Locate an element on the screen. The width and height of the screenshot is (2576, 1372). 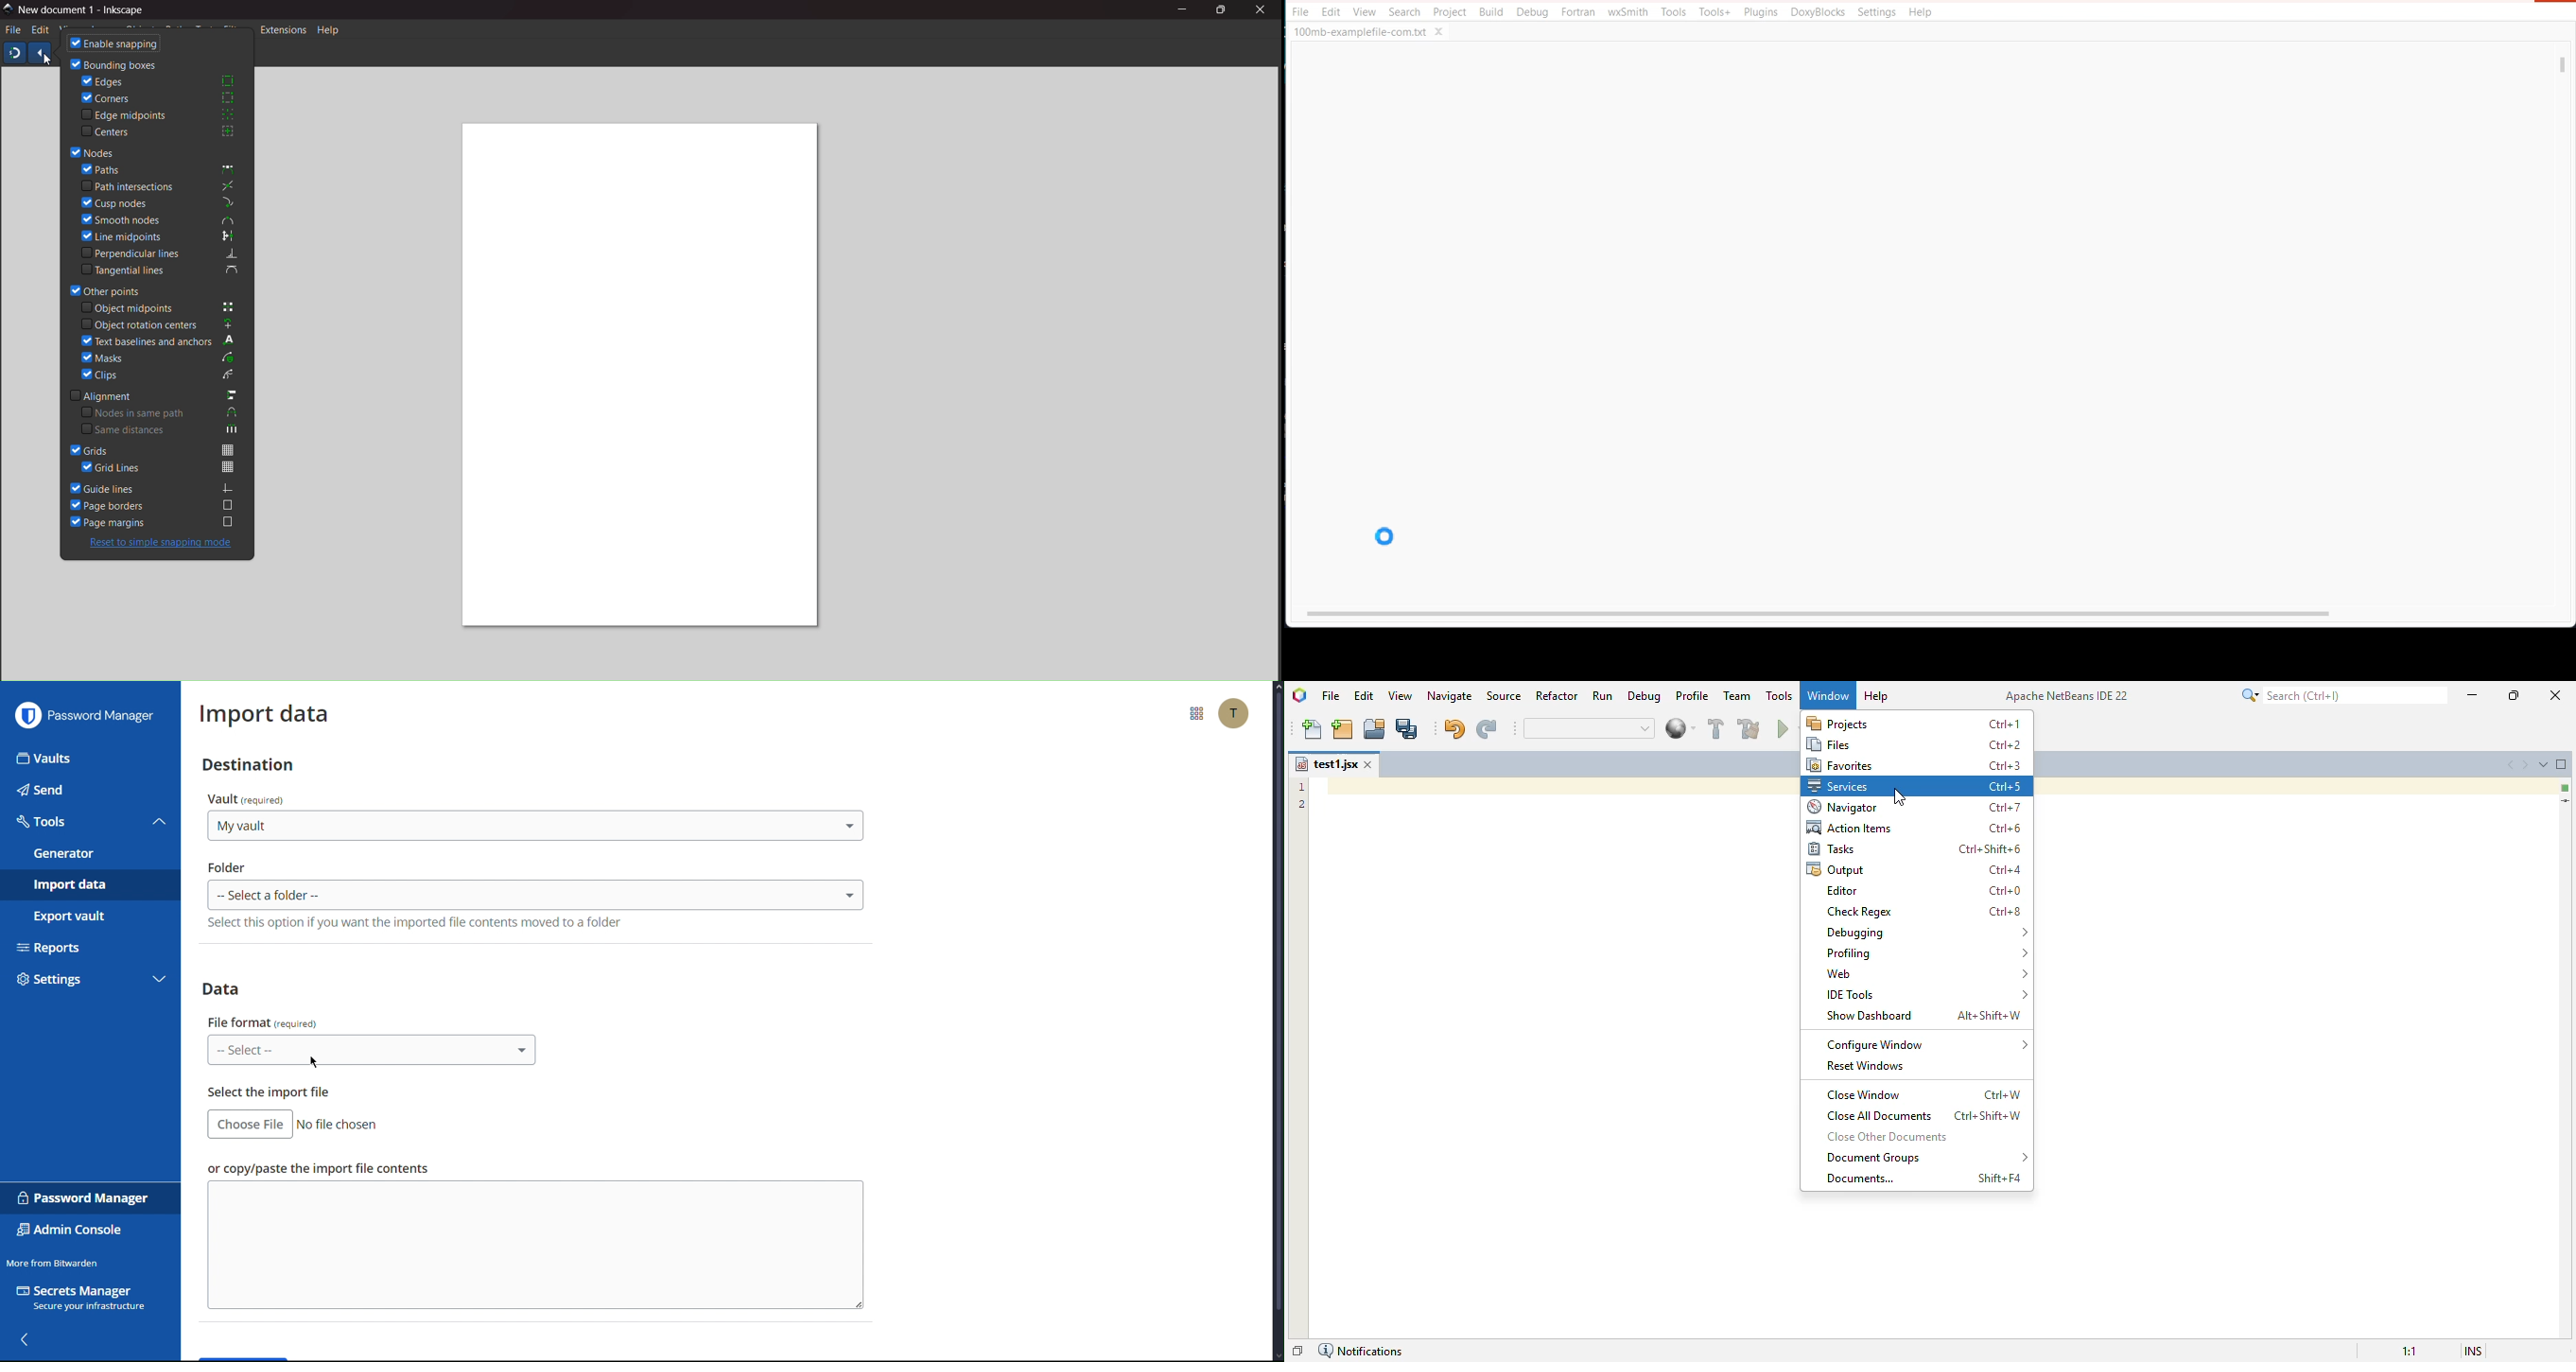
collapse tools is located at coordinates (160, 821).